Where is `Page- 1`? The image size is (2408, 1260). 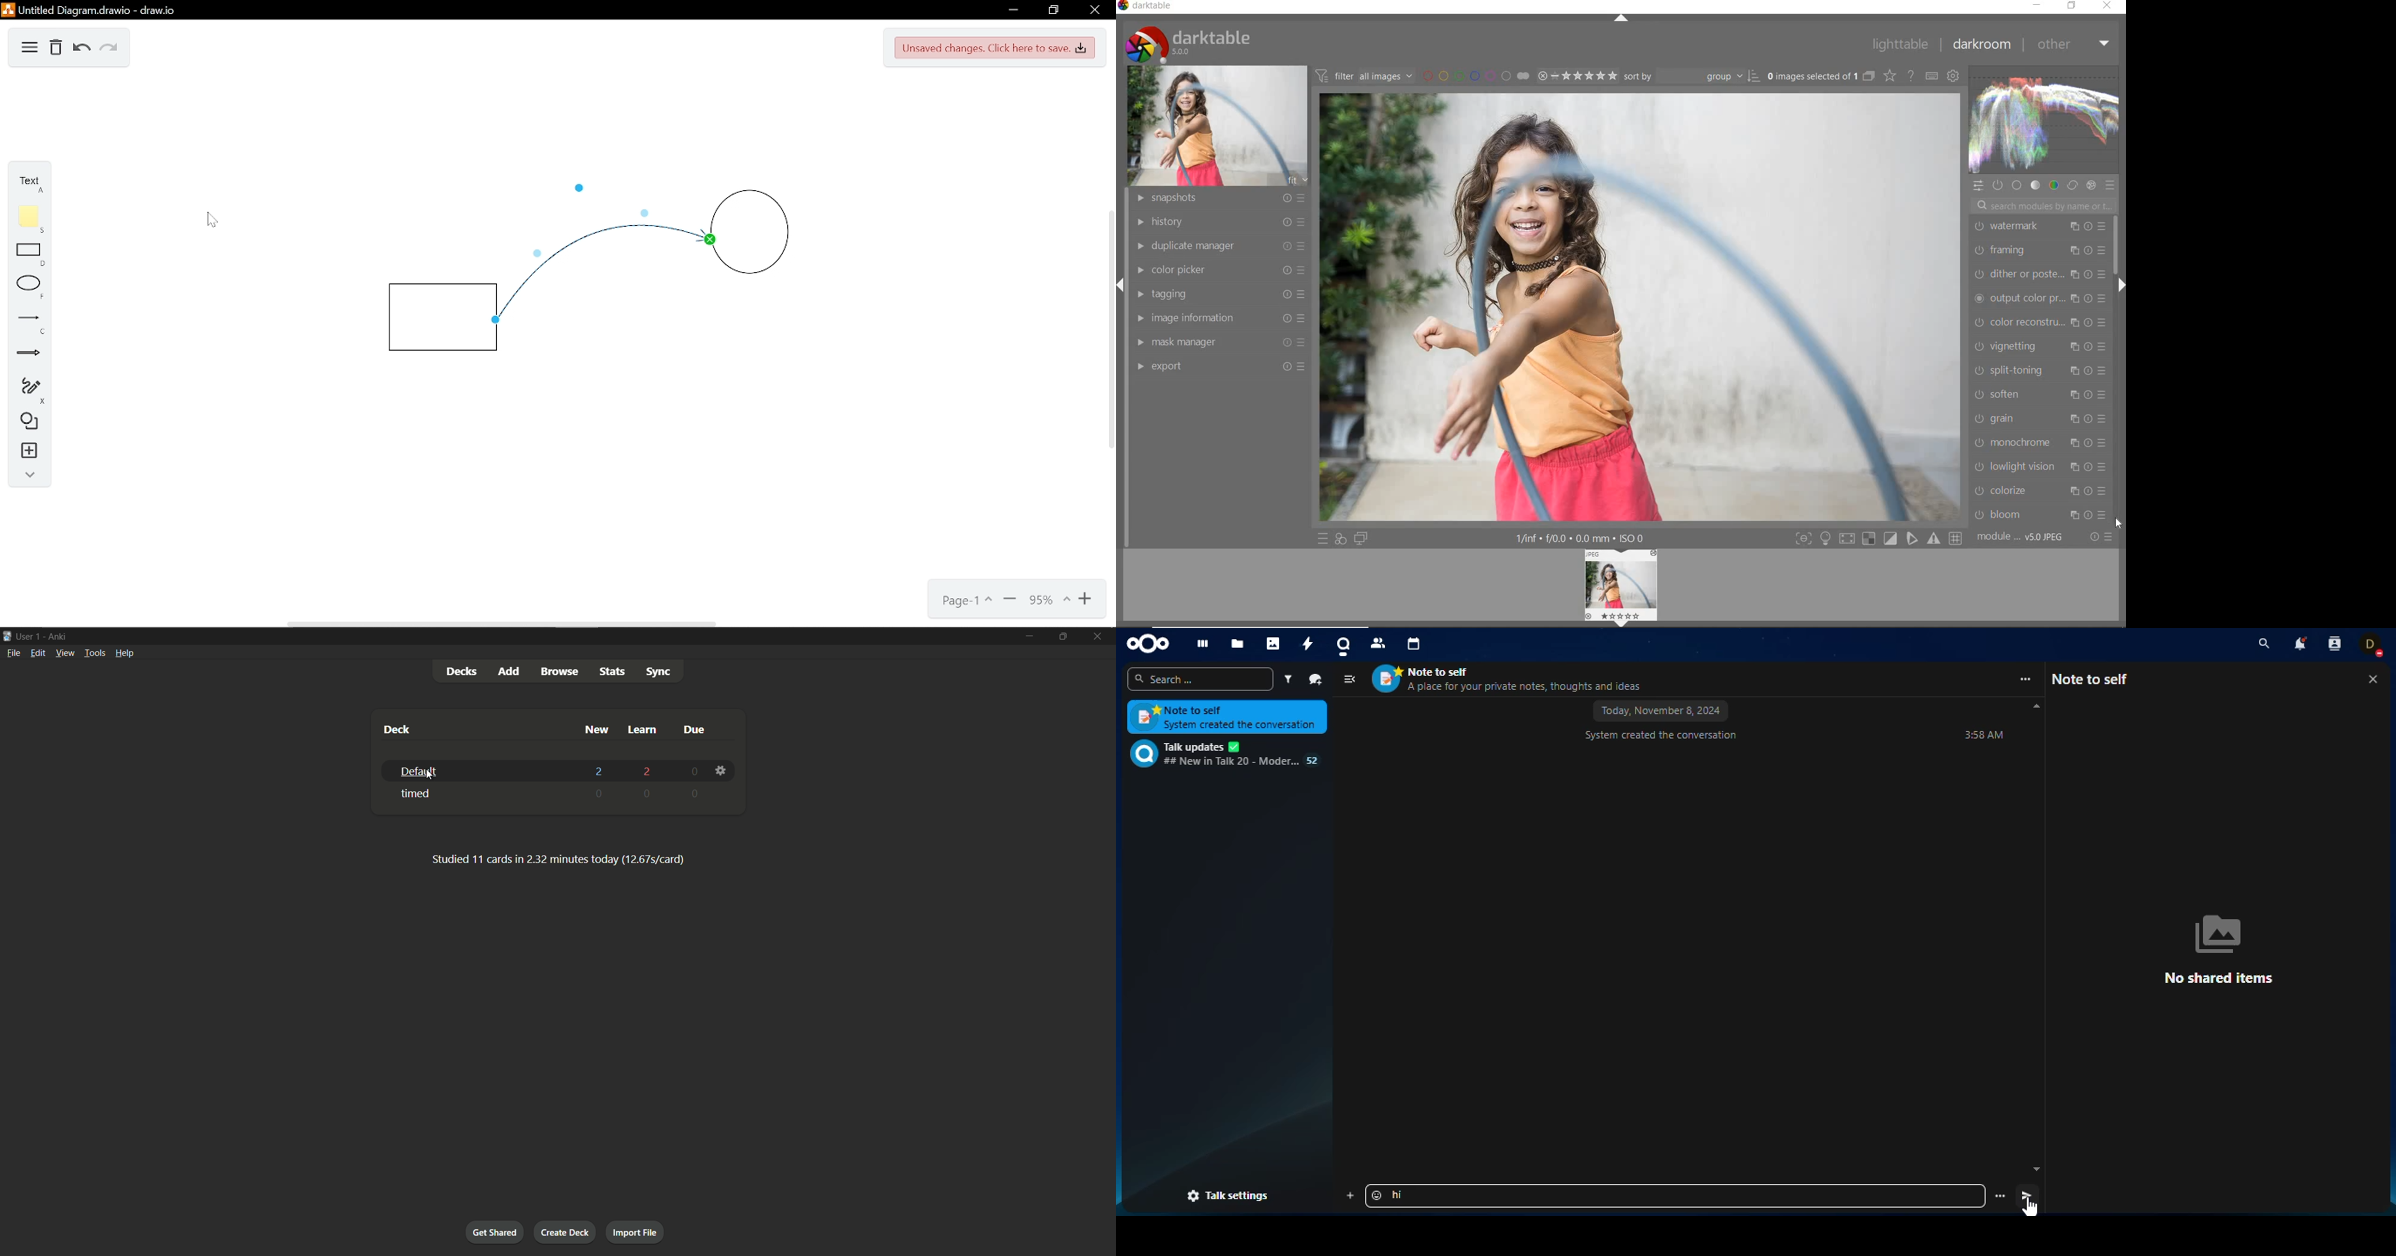 Page- 1 is located at coordinates (966, 602).